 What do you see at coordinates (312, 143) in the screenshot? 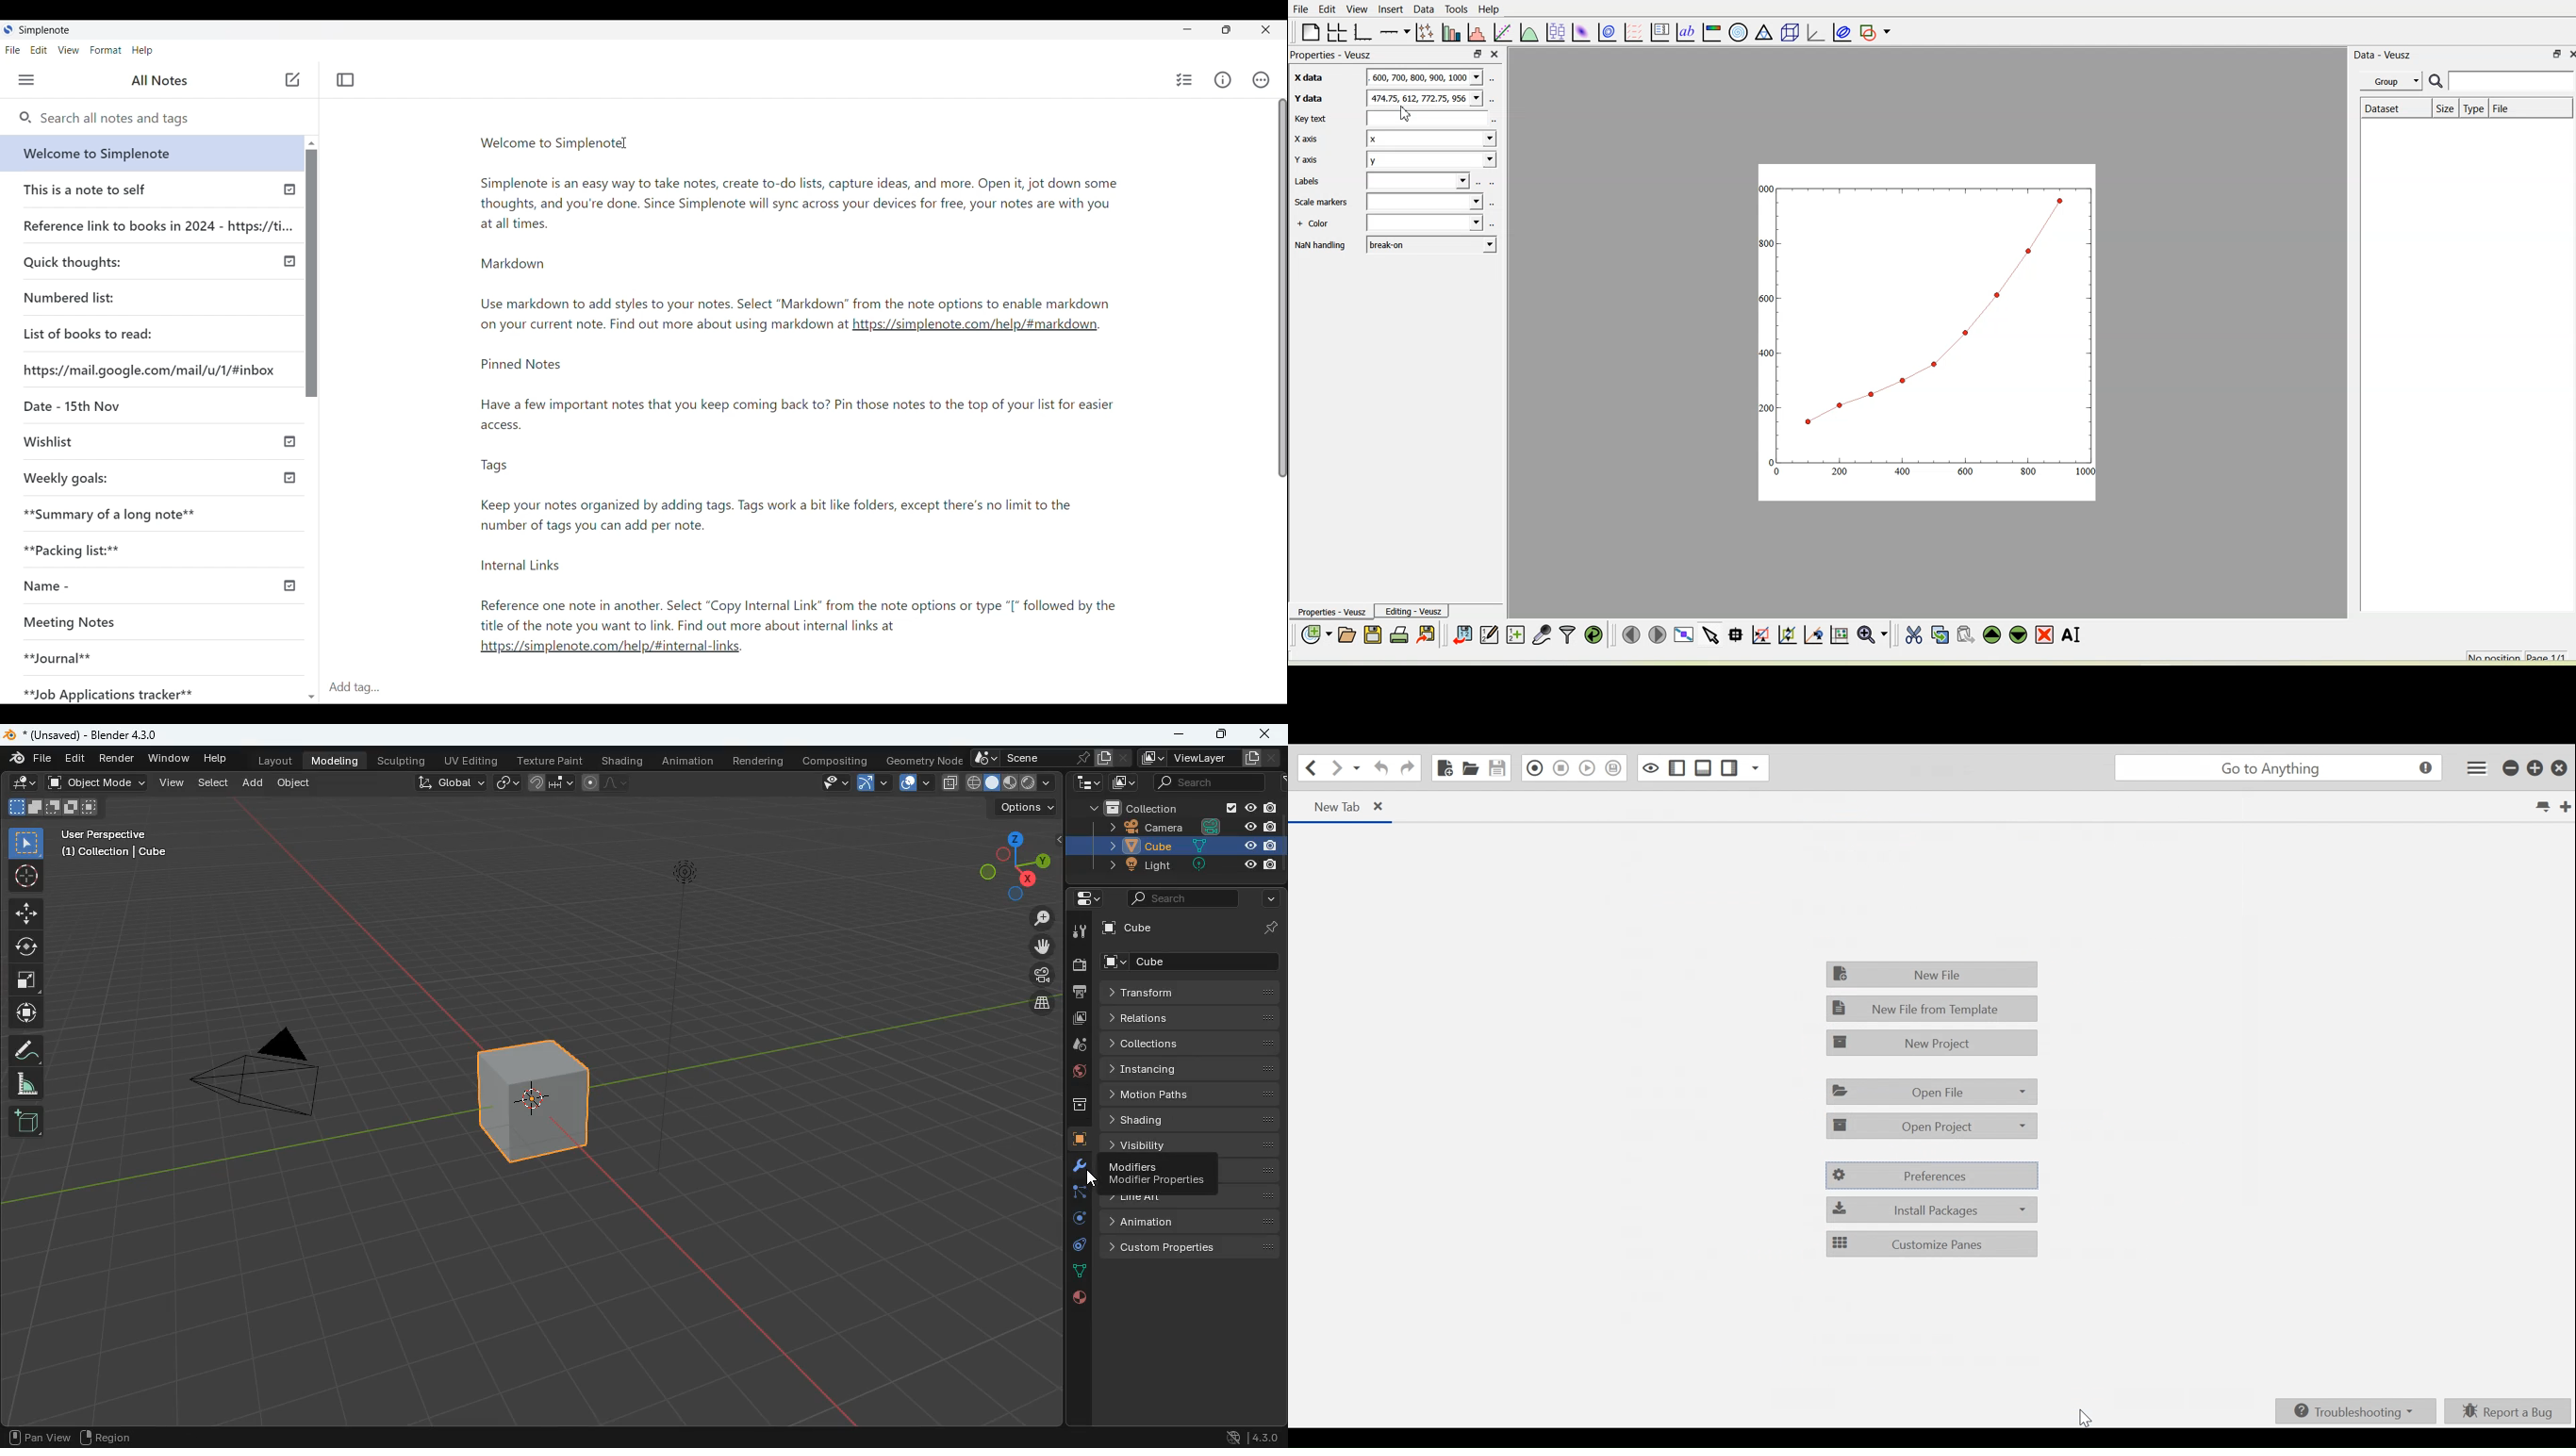
I see `Quick slide to top` at bounding box center [312, 143].